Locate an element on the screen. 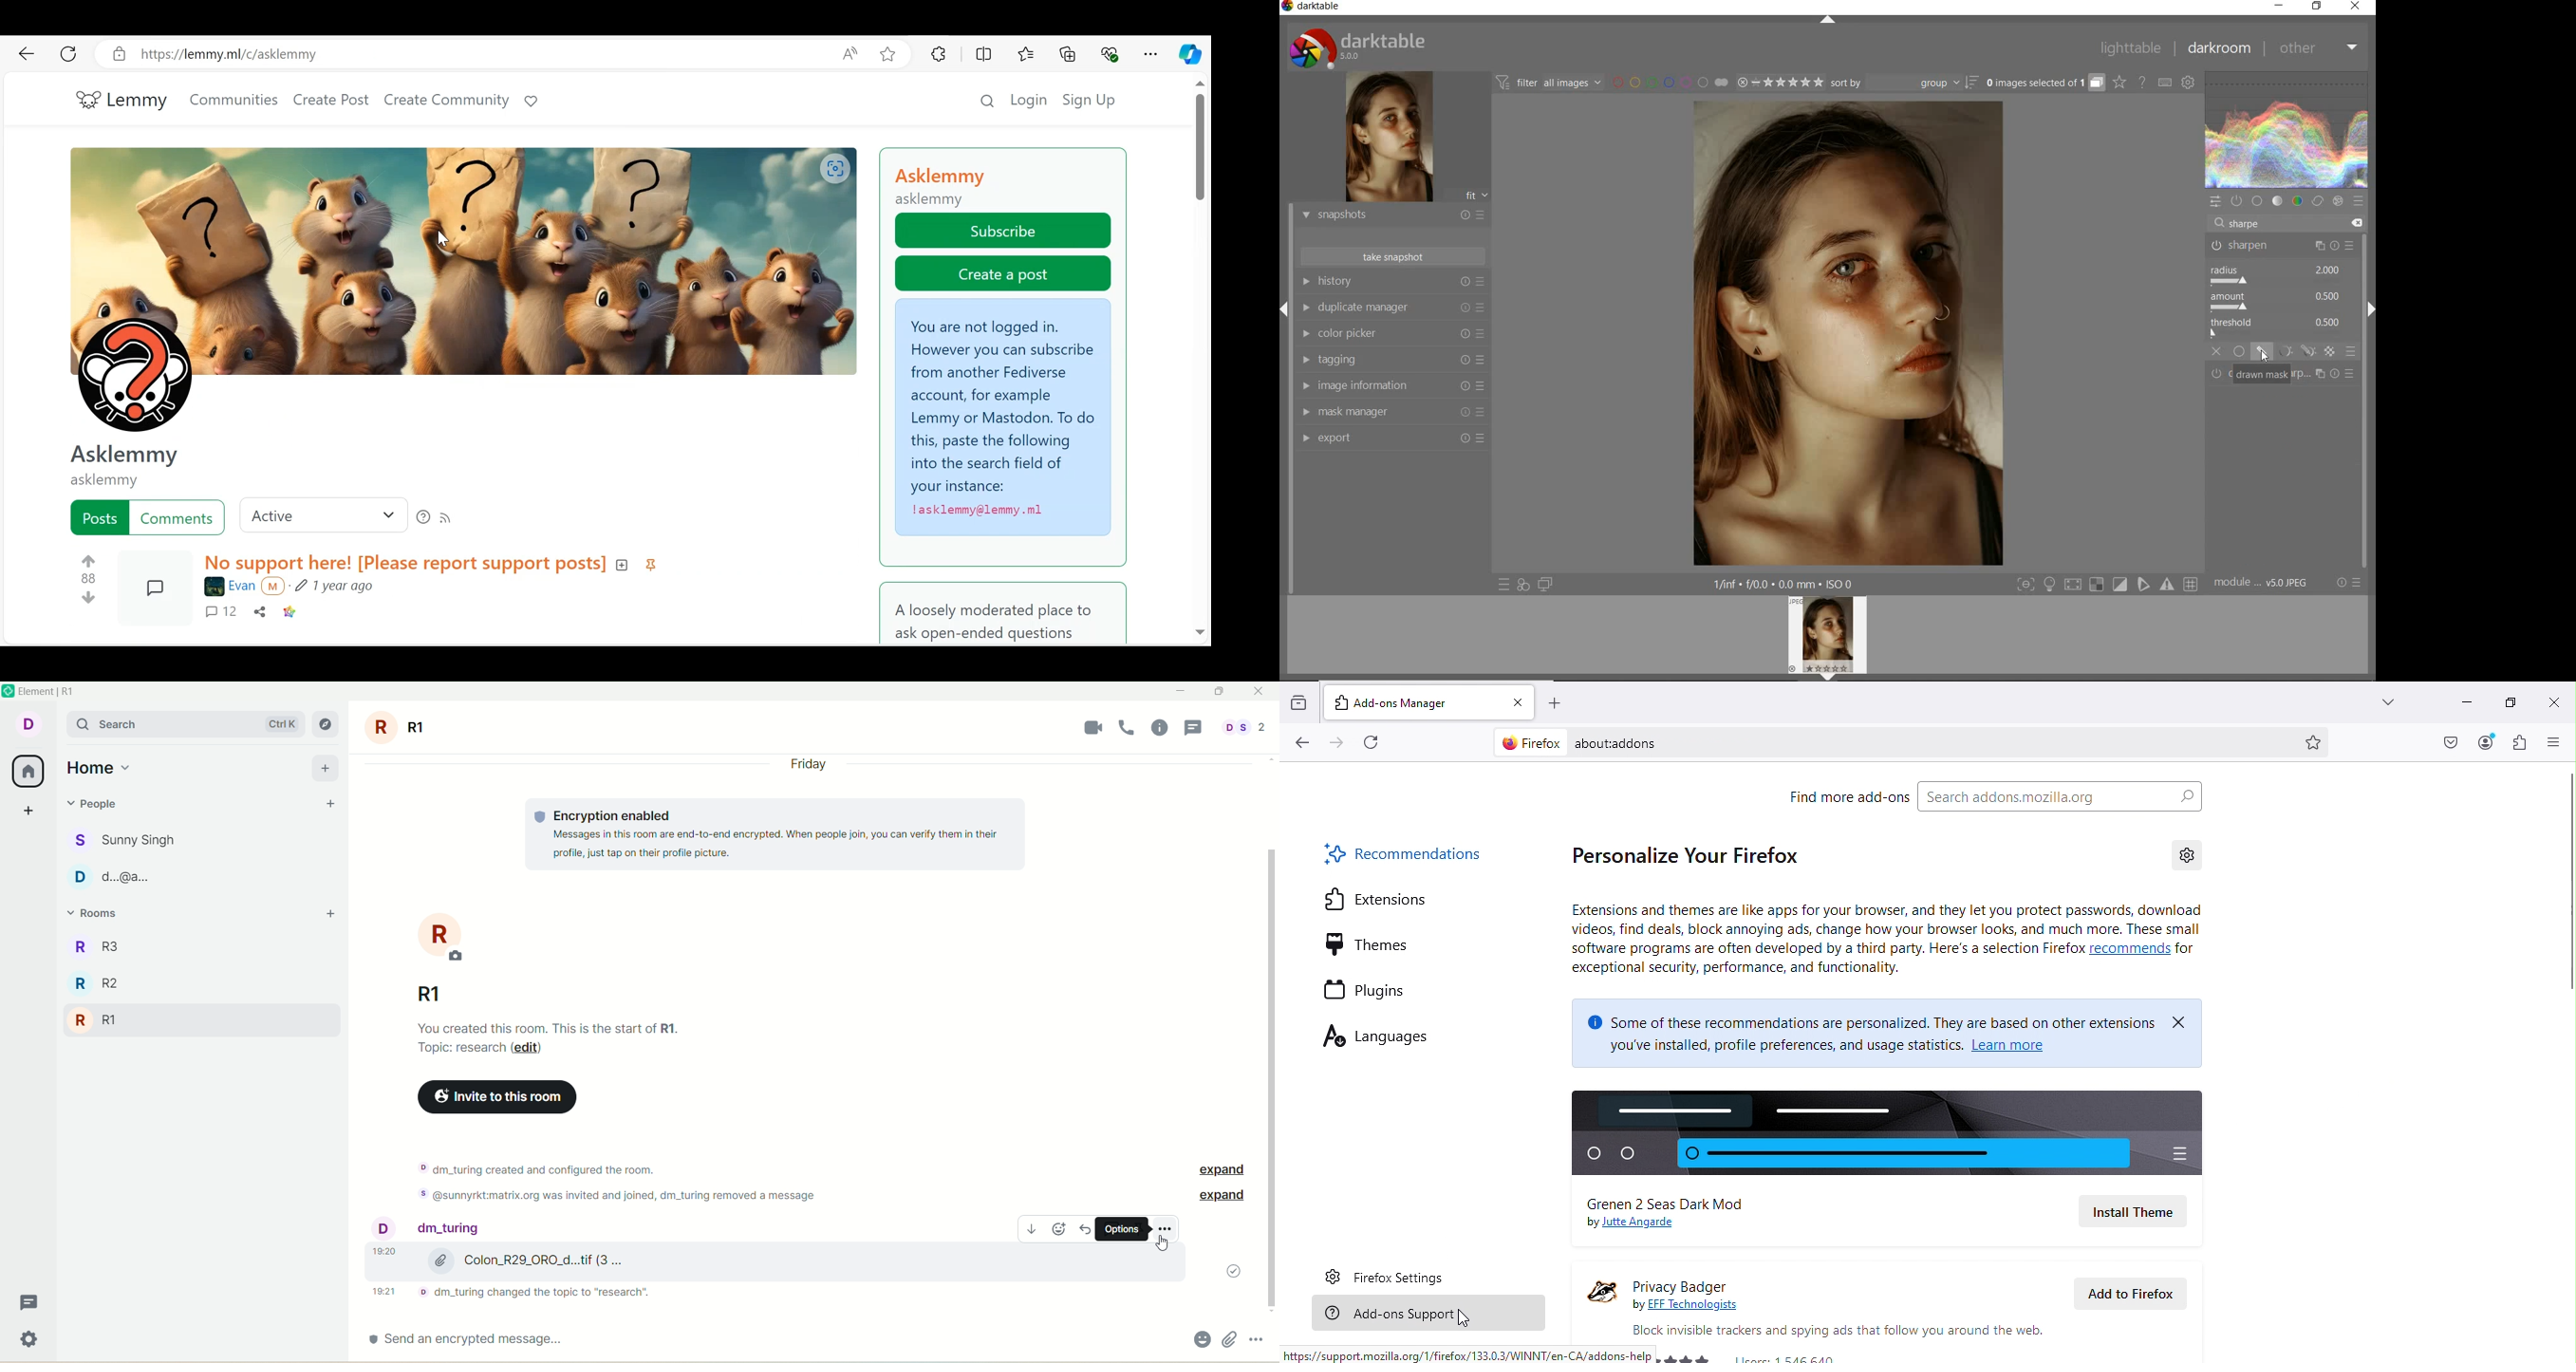 The image size is (2576, 1372). other is located at coordinates (2317, 47).